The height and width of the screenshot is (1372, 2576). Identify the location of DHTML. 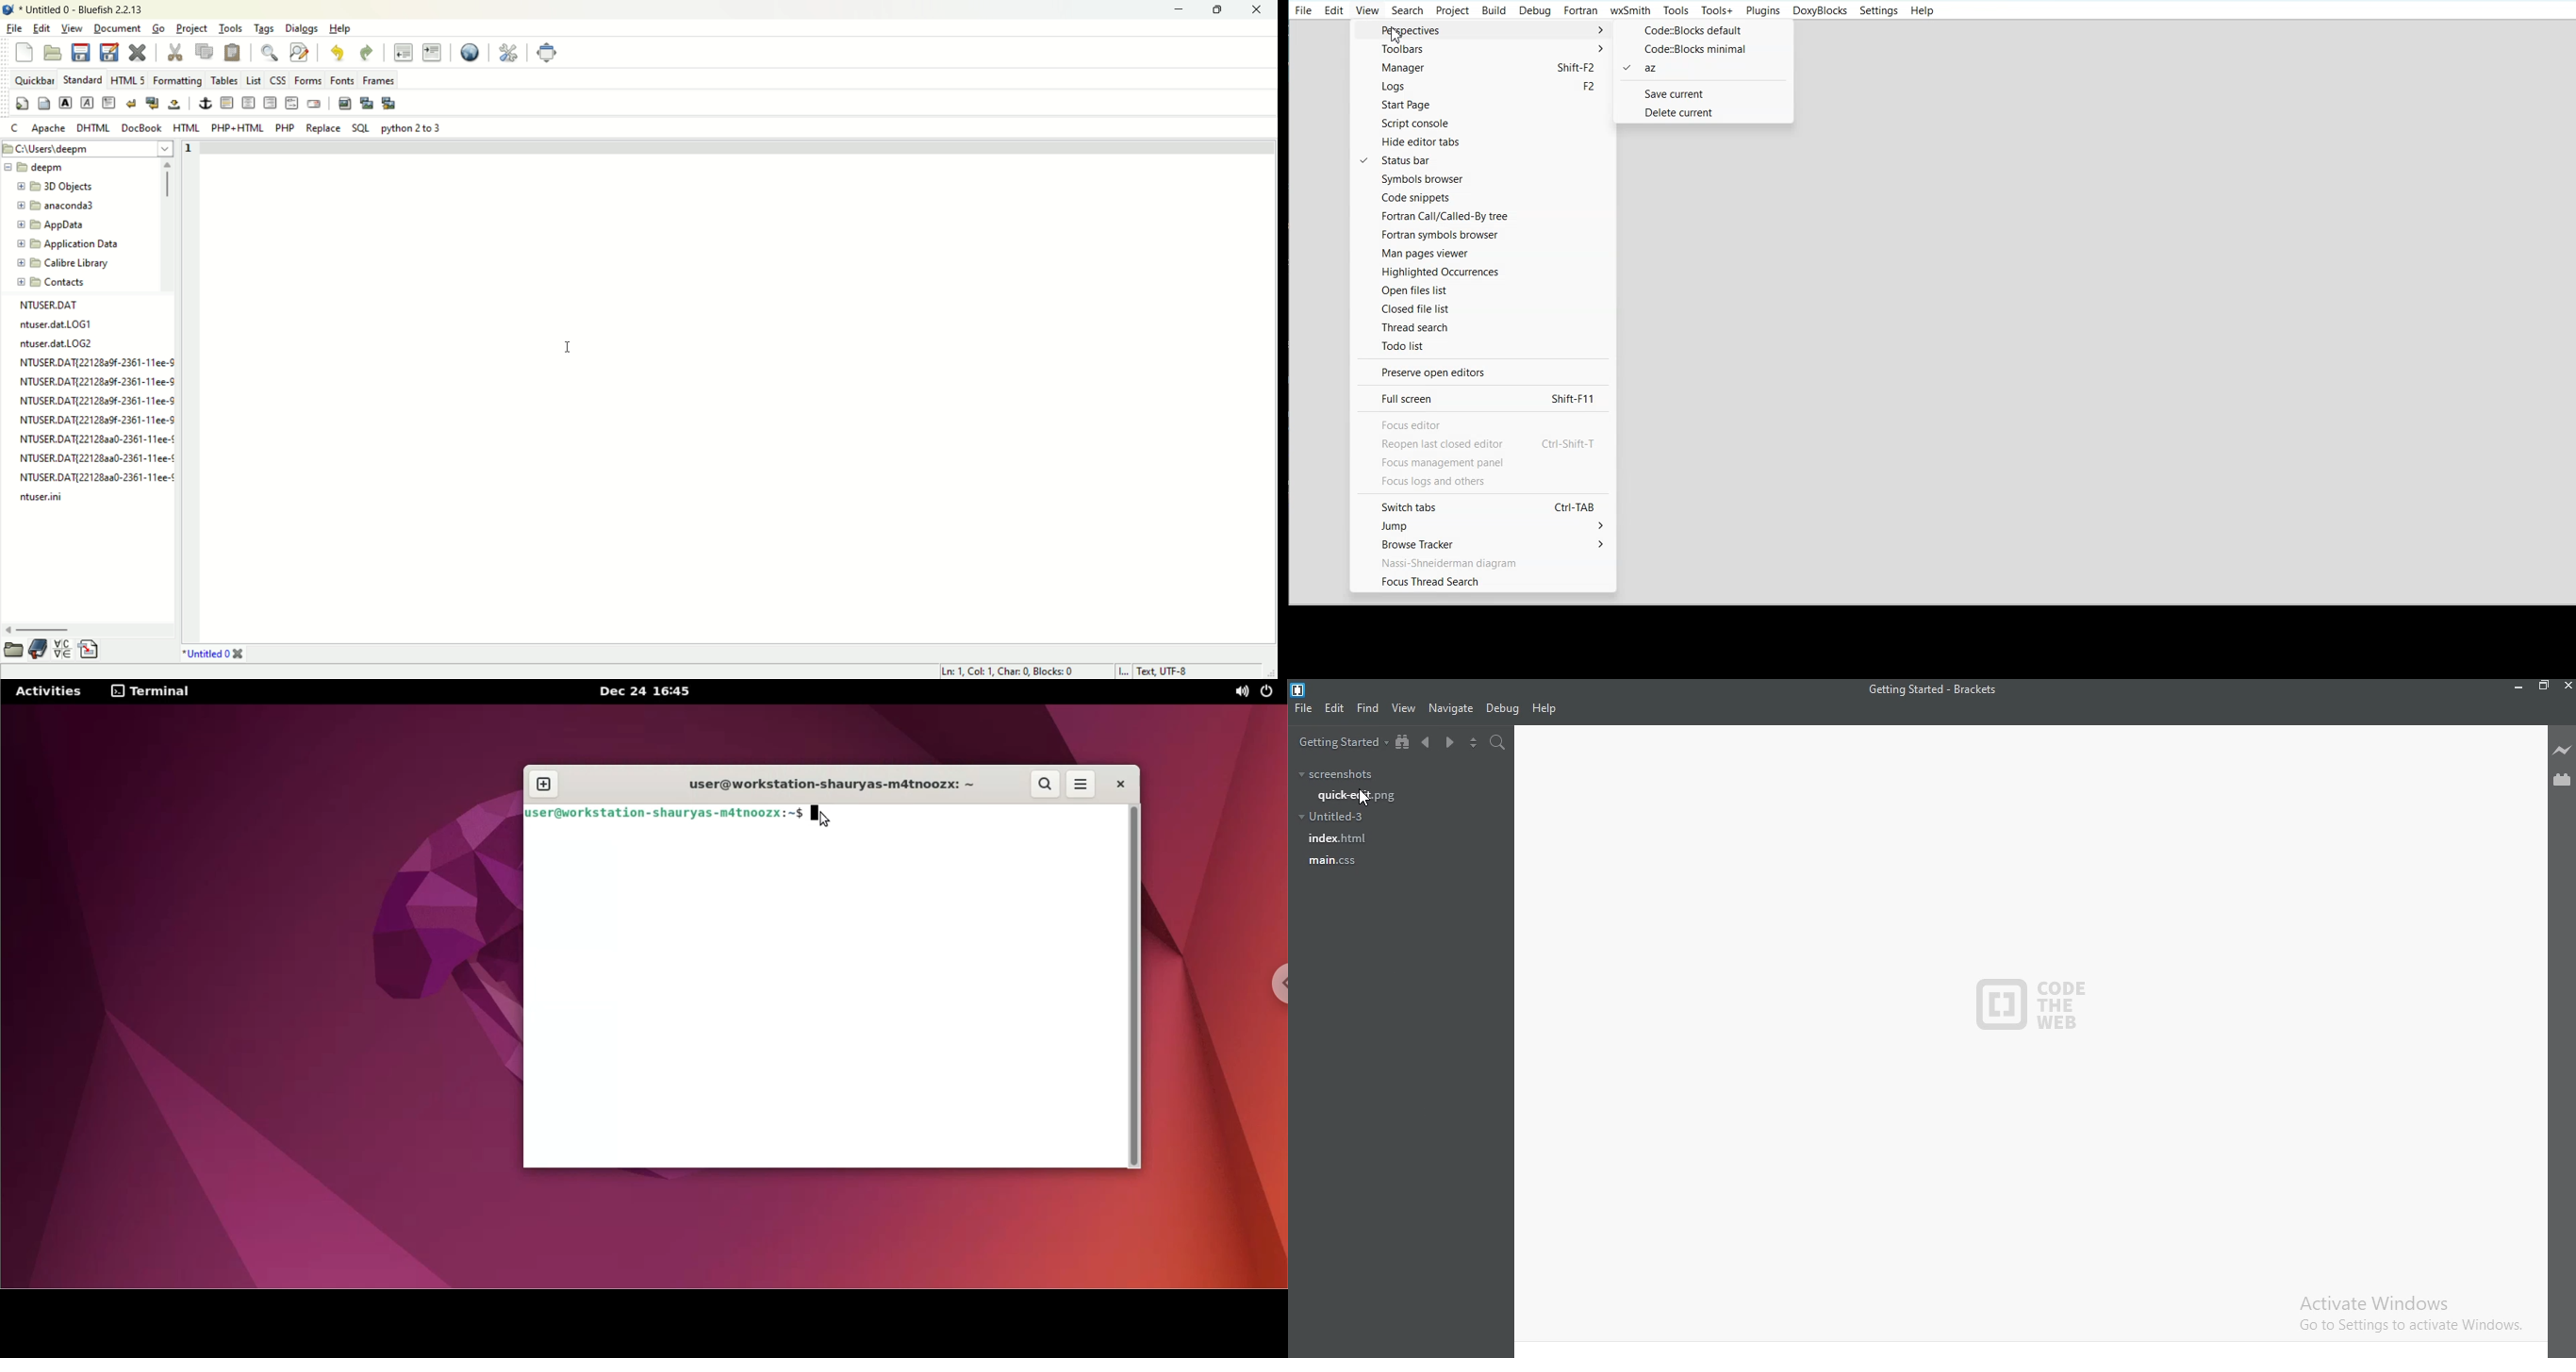
(95, 128).